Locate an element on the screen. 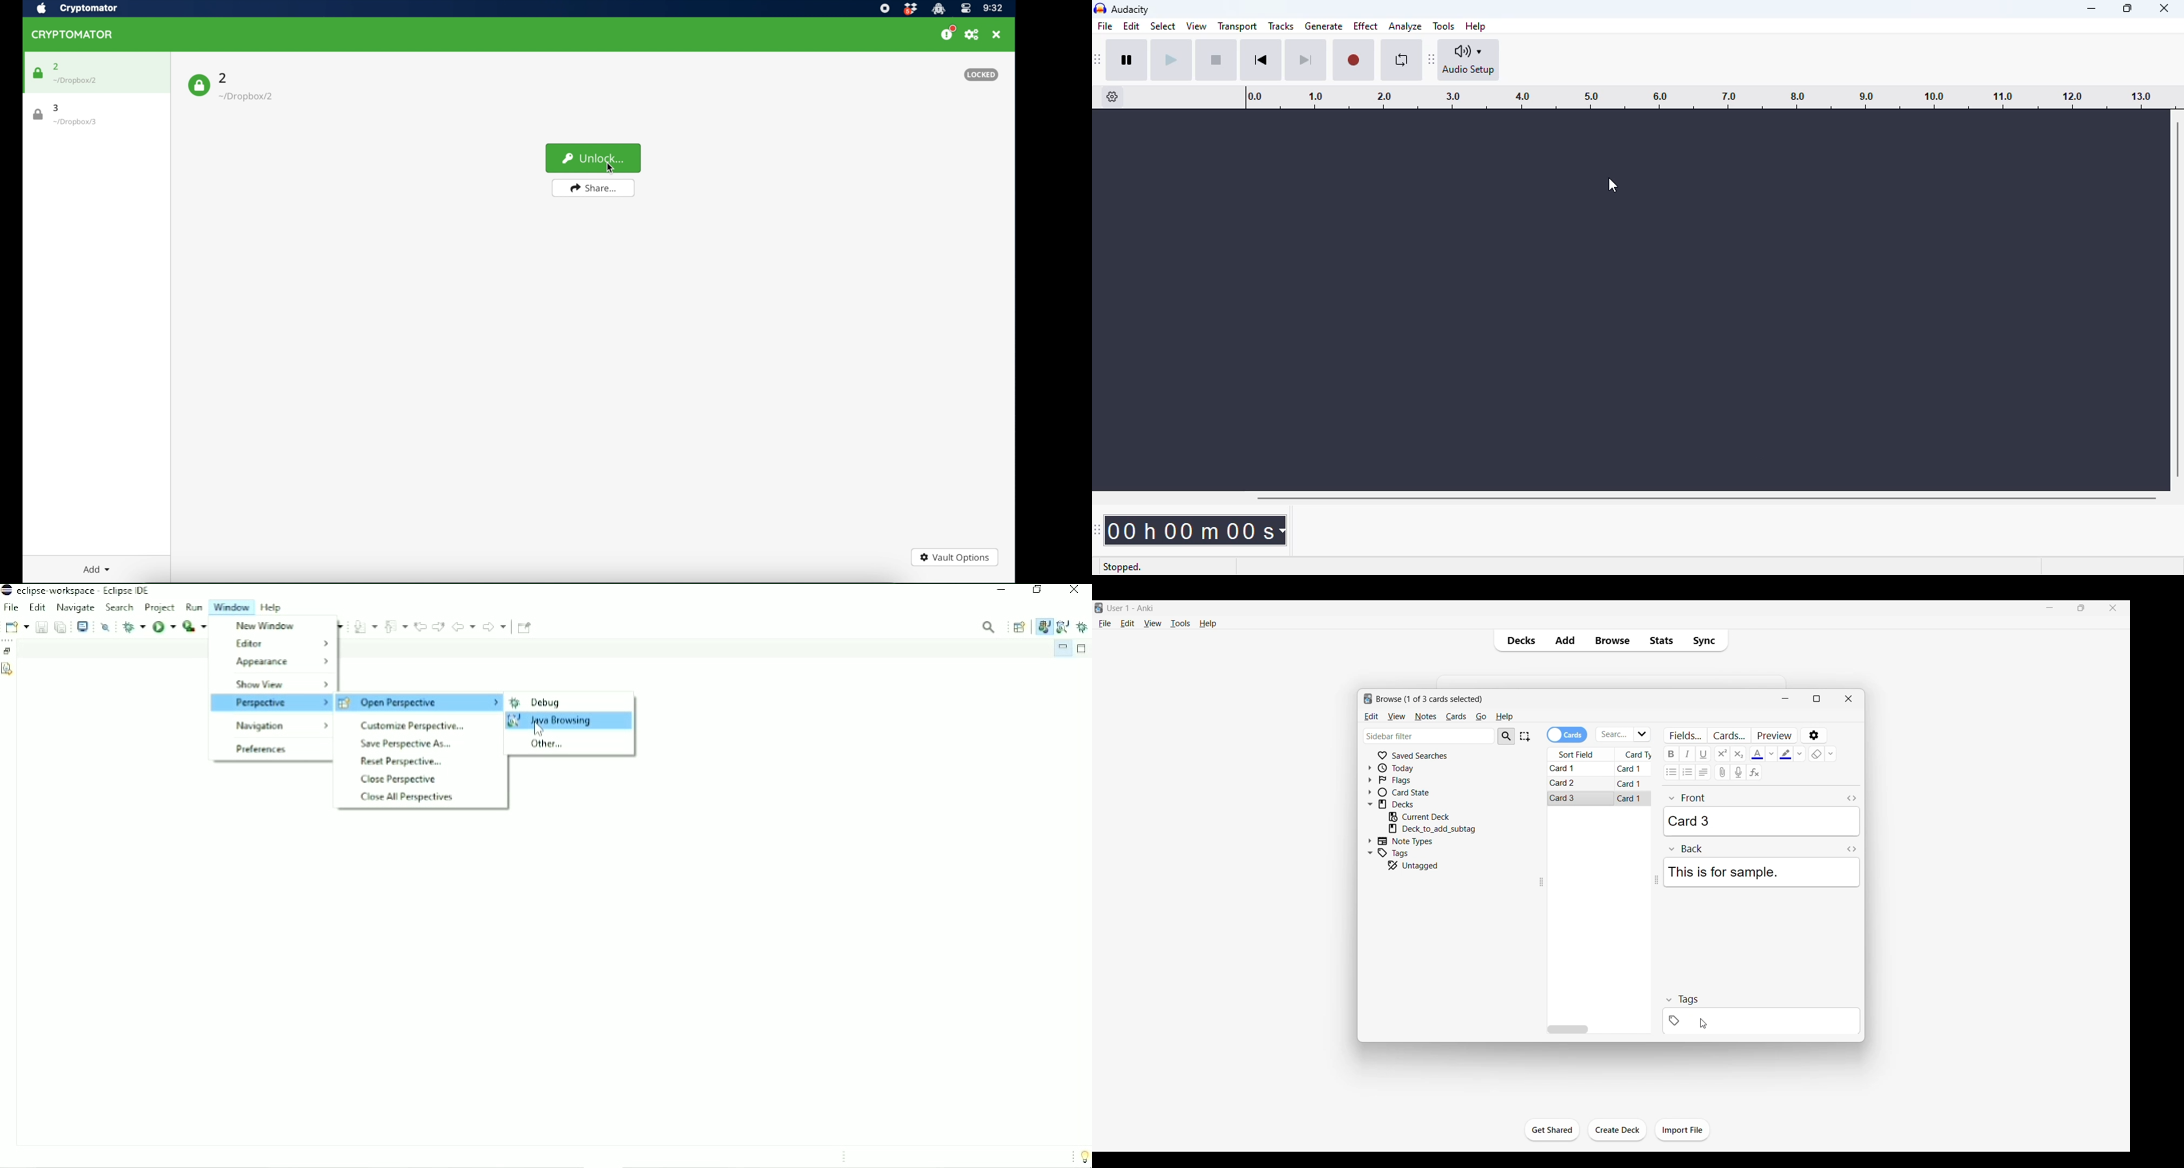 This screenshot has height=1176, width=2184. Click to see list is located at coordinates (1643, 734).